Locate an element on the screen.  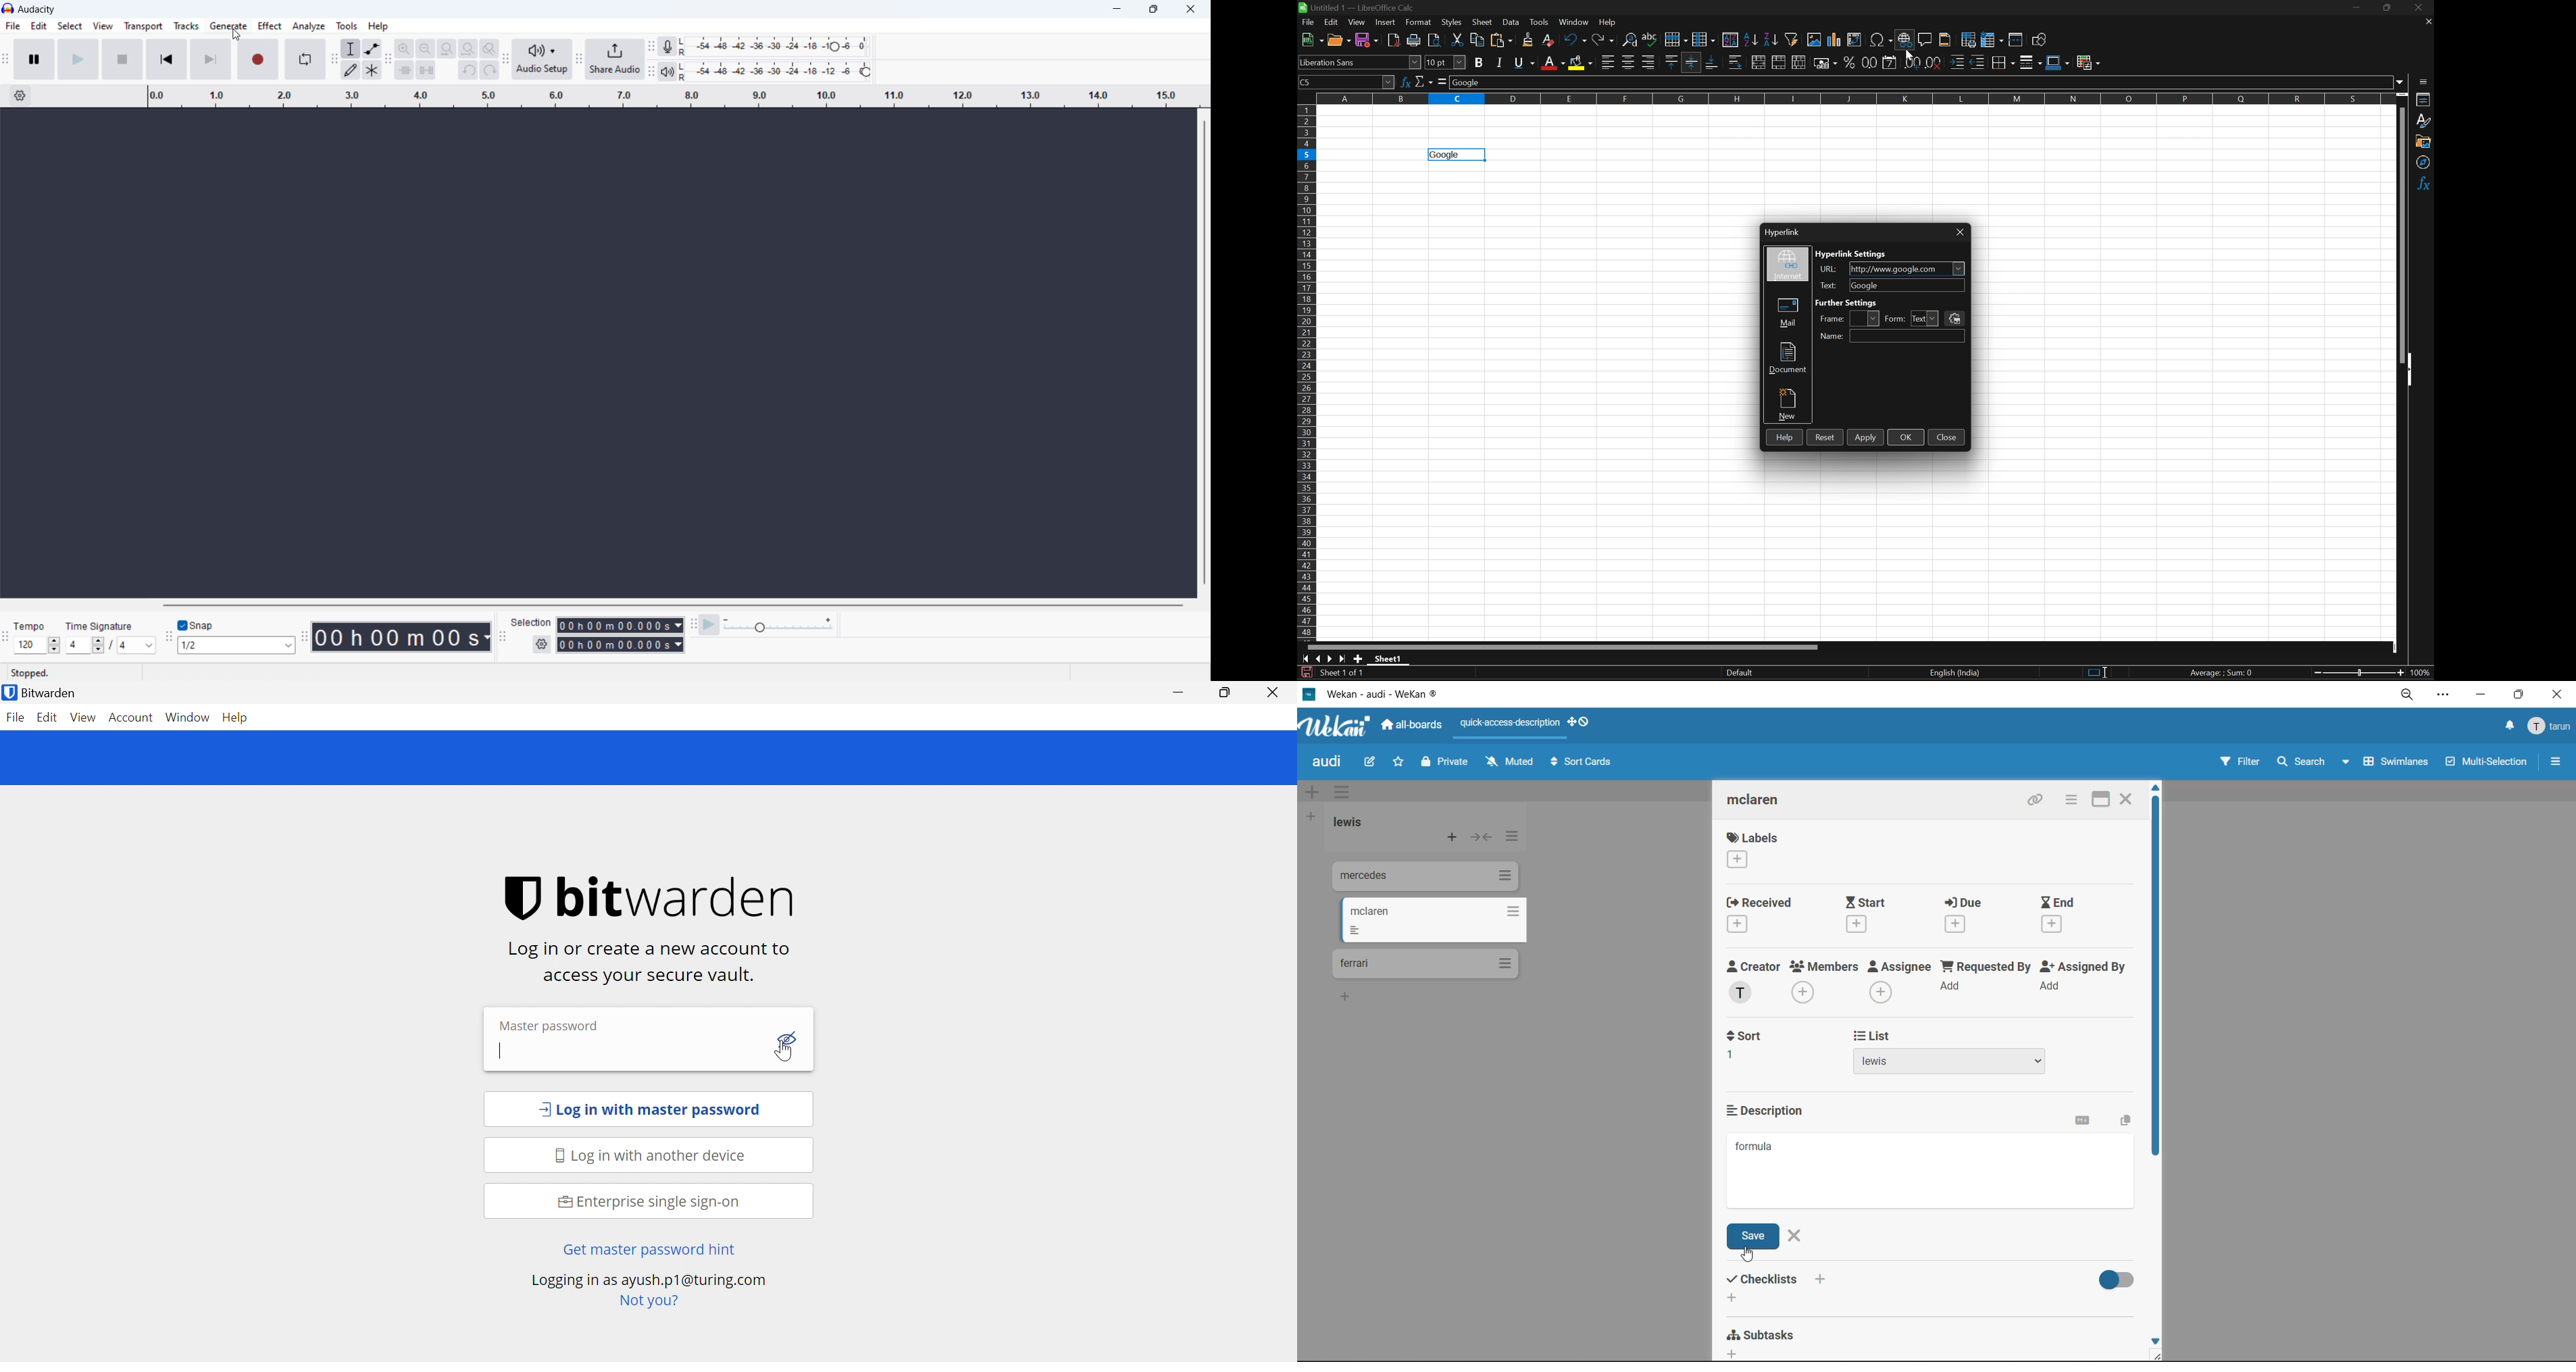
show desktop drag handles is located at coordinates (1582, 722).